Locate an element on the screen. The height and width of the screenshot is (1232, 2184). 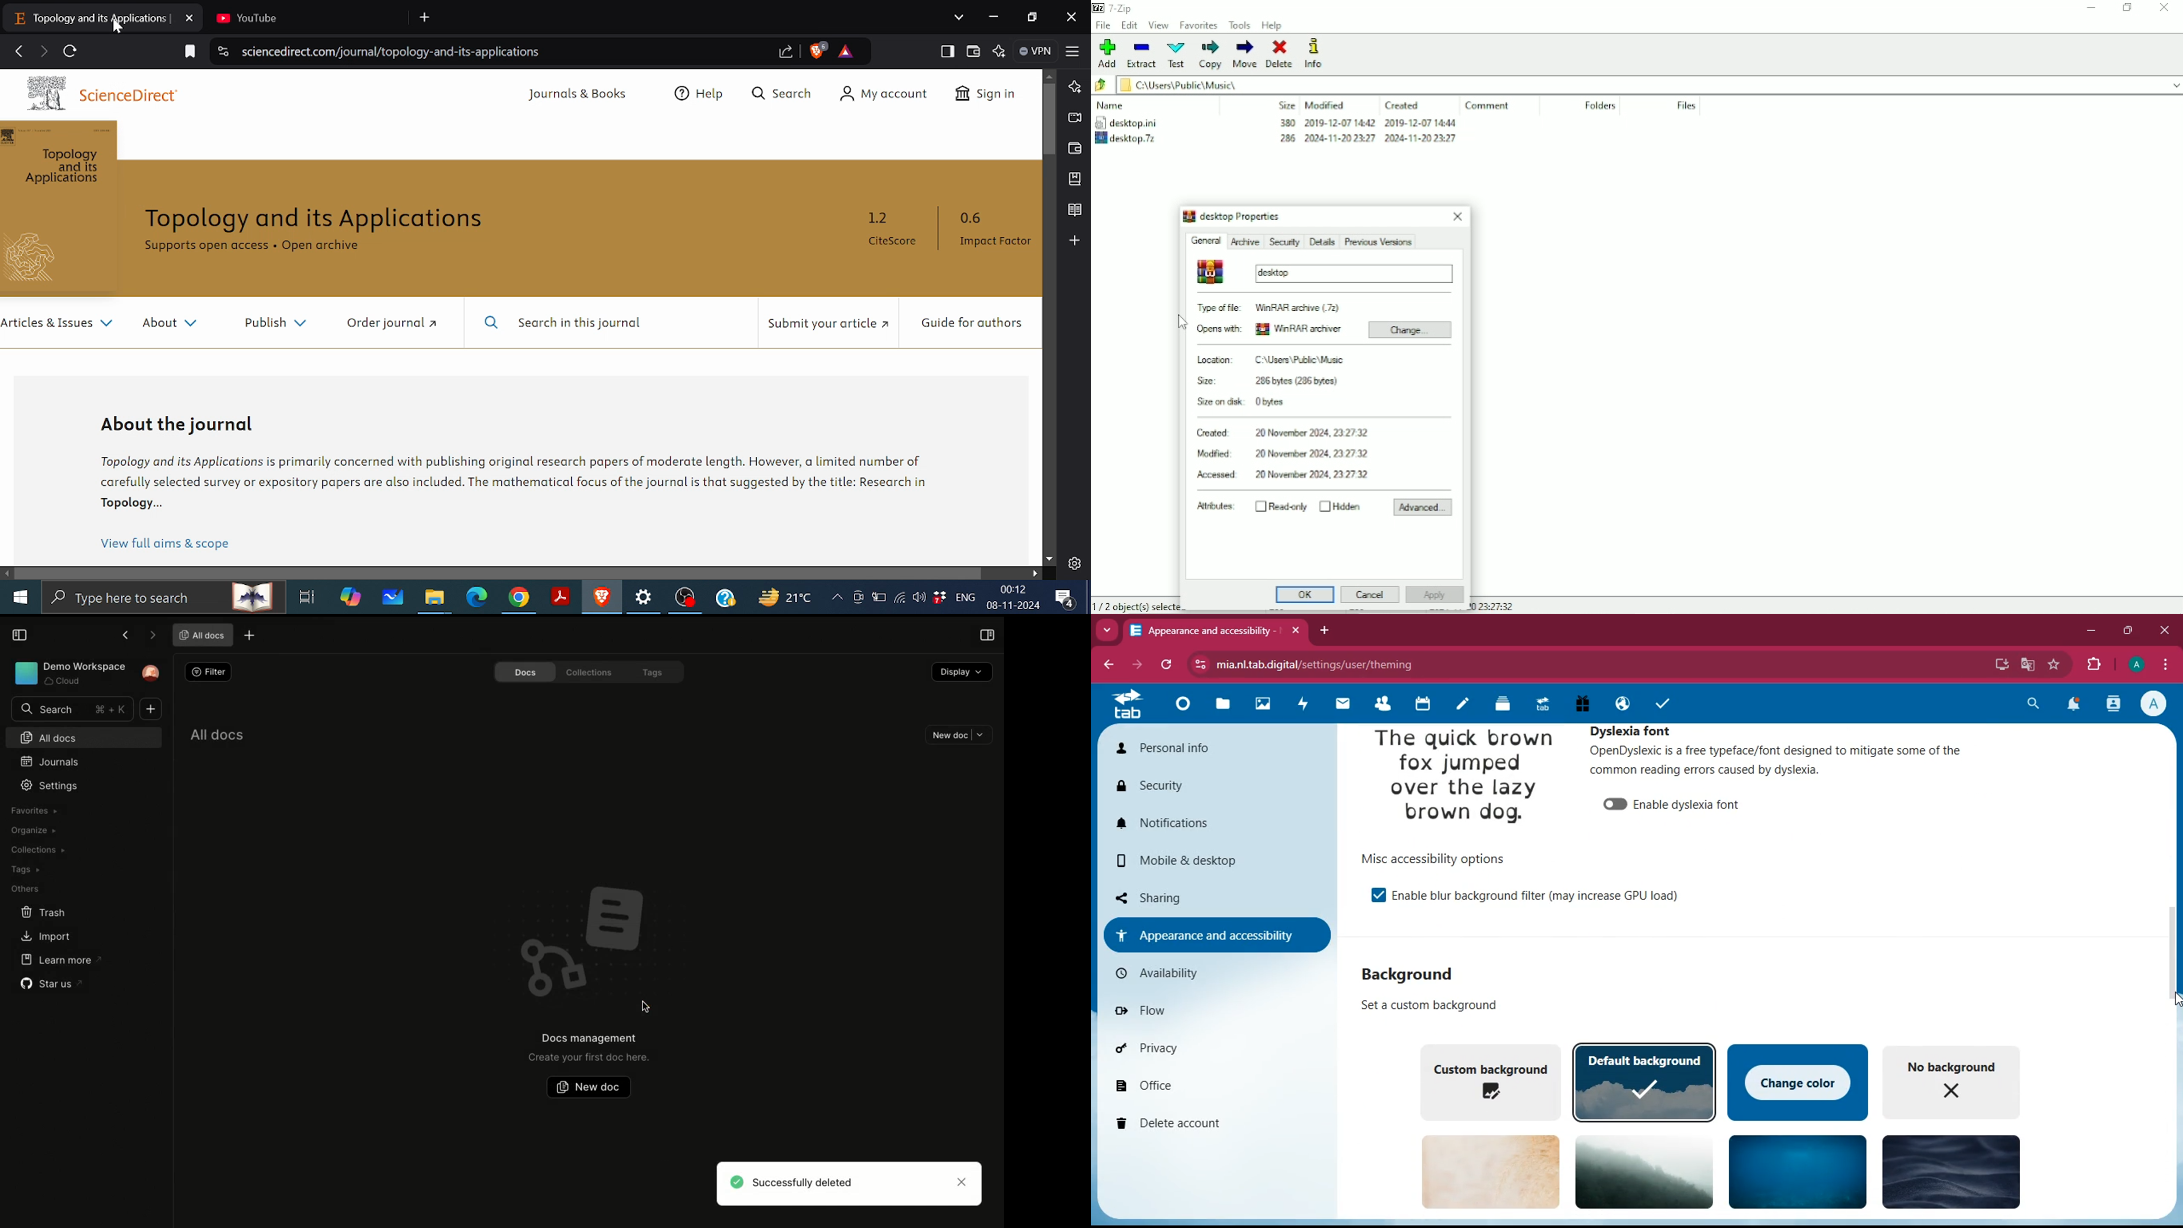
url is located at coordinates (1304, 662).